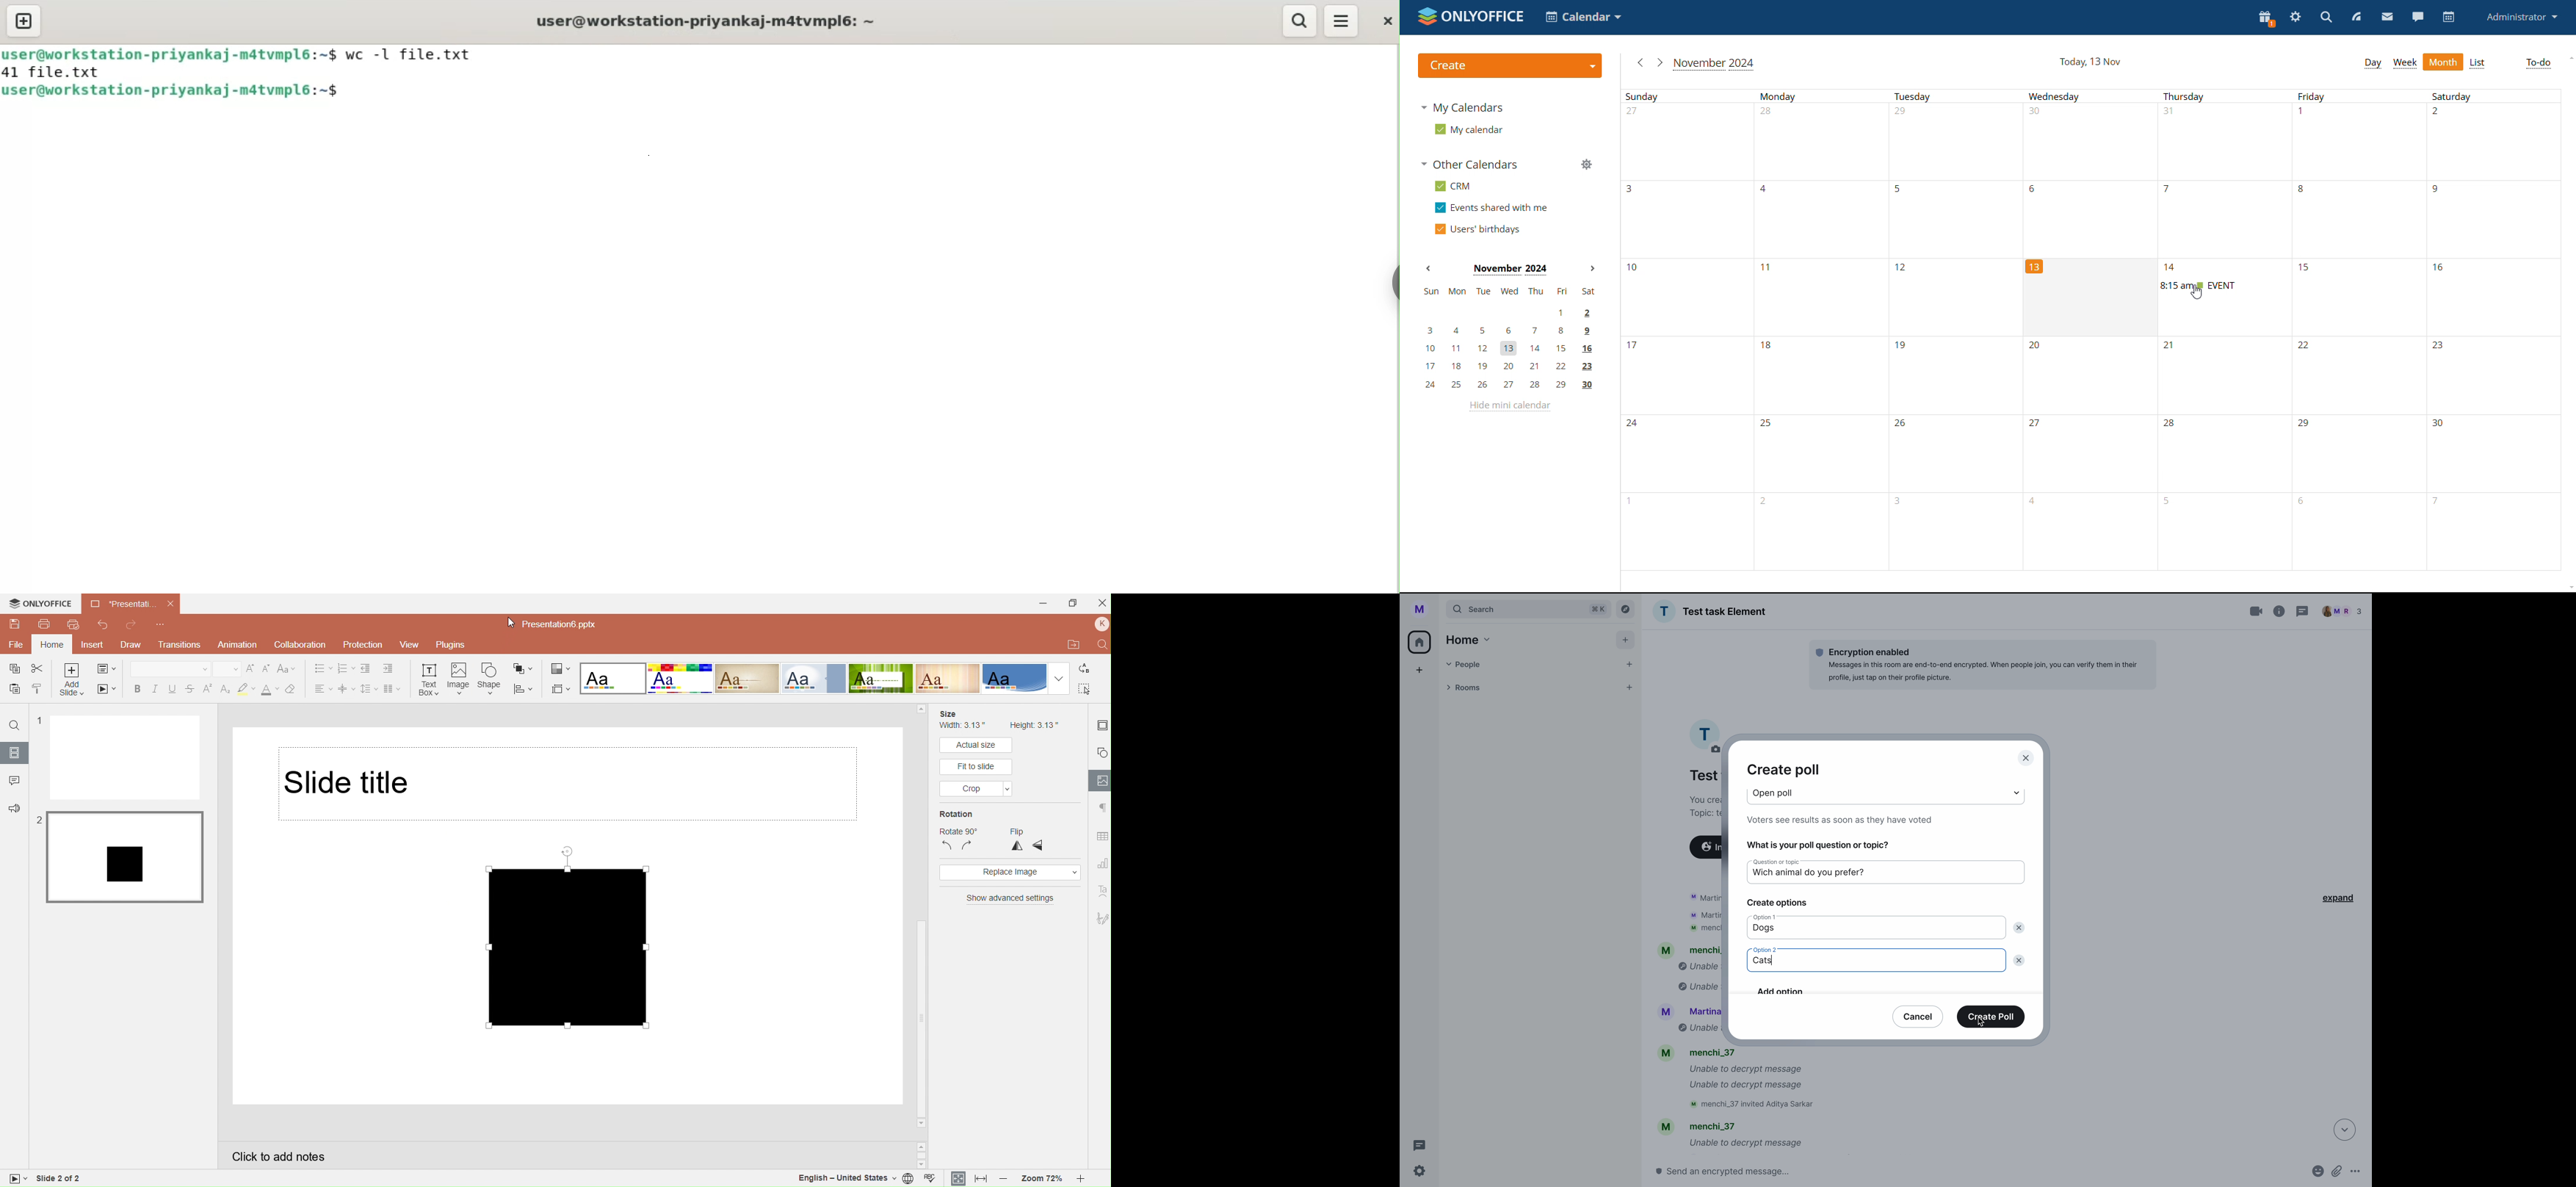 The width and height of the screenshot is (2576, 1204). What do you see at coordinates (13, 690) in the screenshot?
I see `Paste` at bounding box center [13, 690].